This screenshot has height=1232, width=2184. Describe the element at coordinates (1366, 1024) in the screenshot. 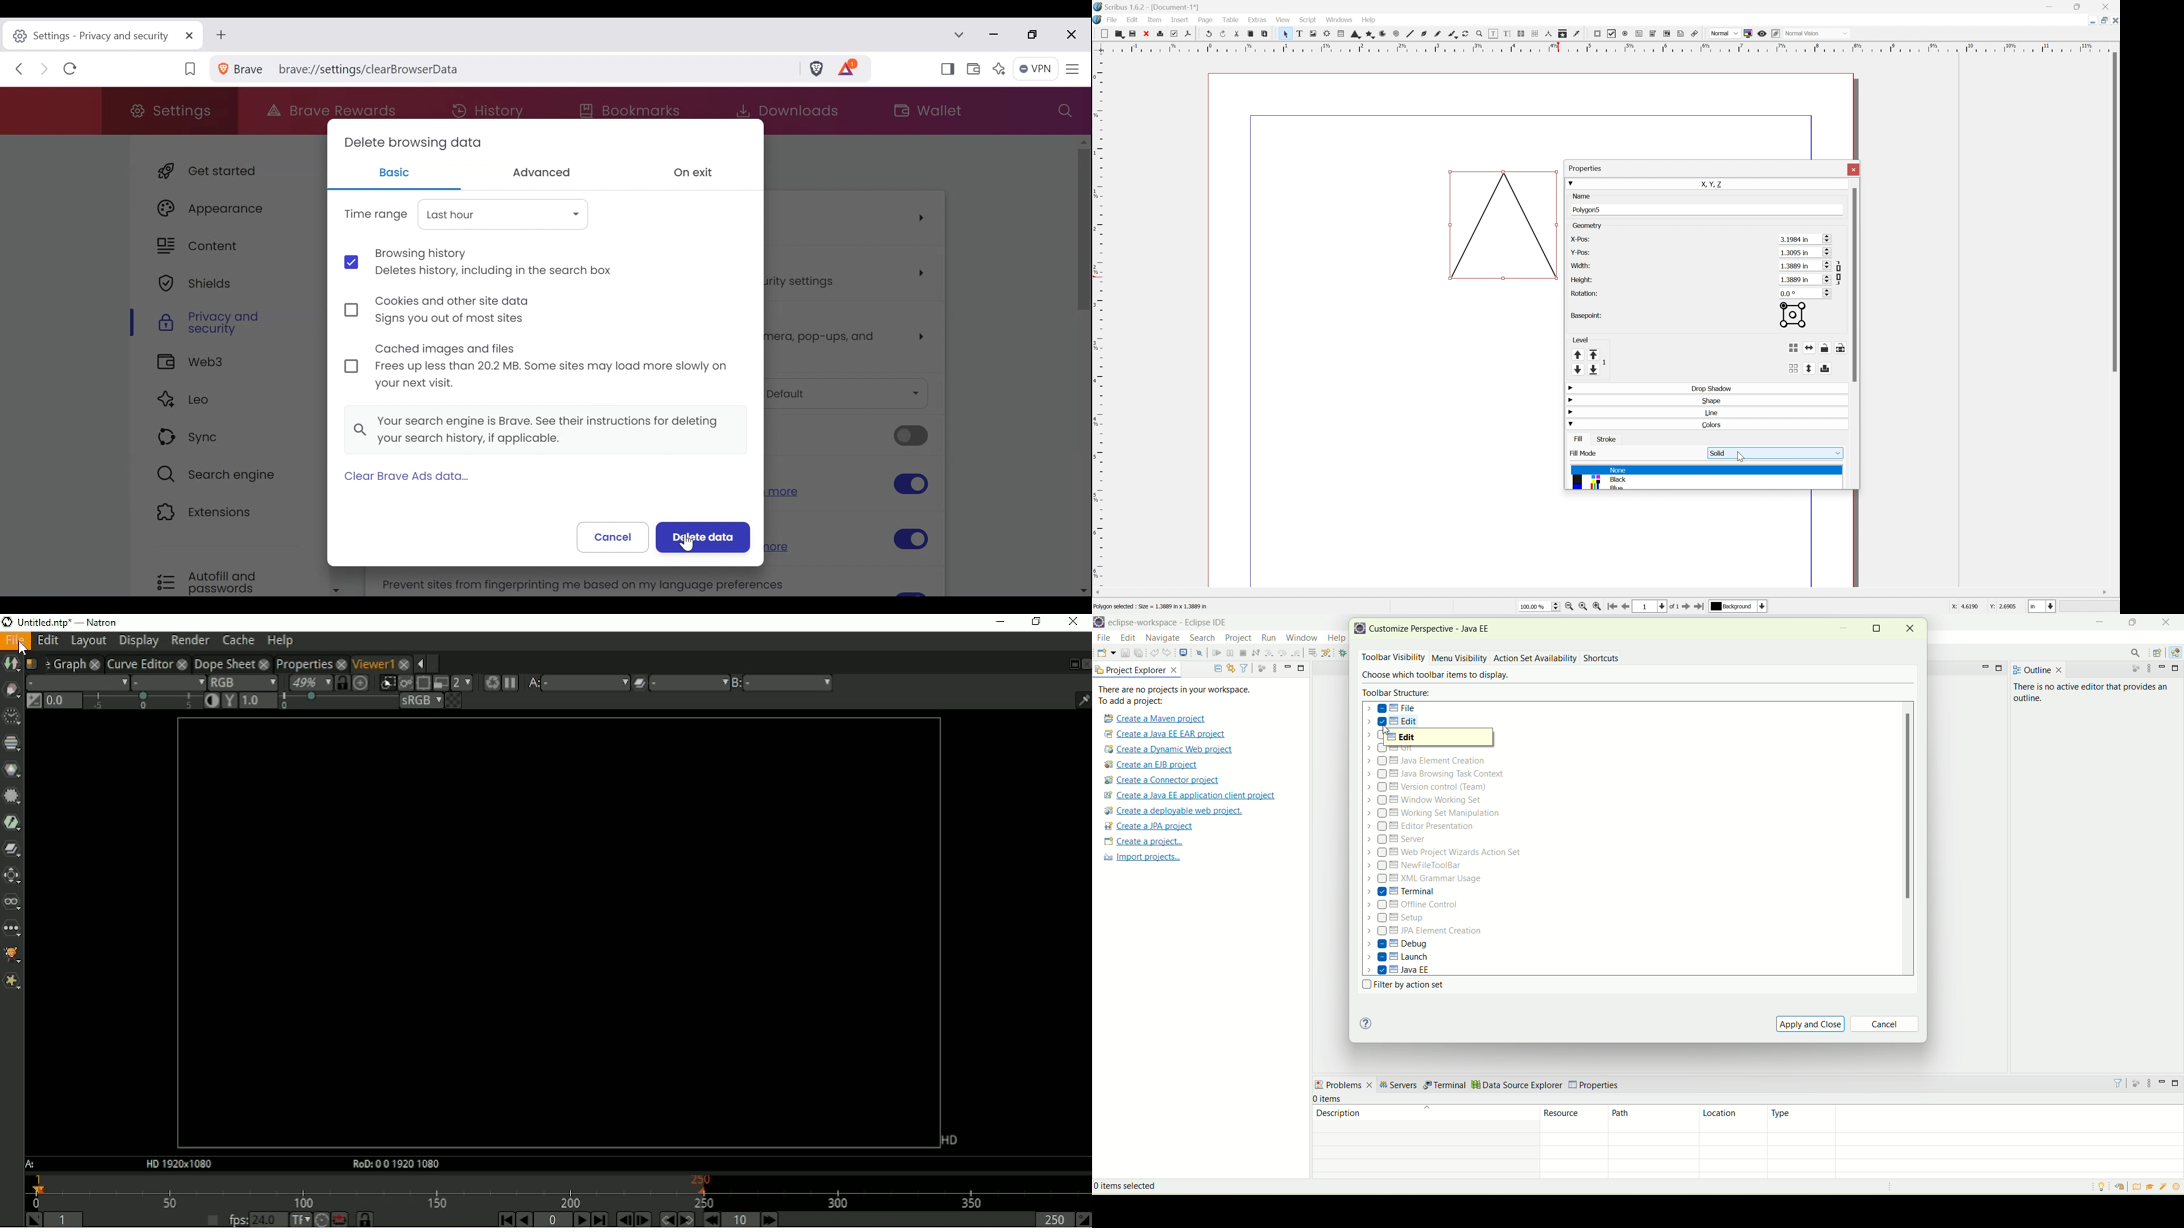

I see `help` at that location.